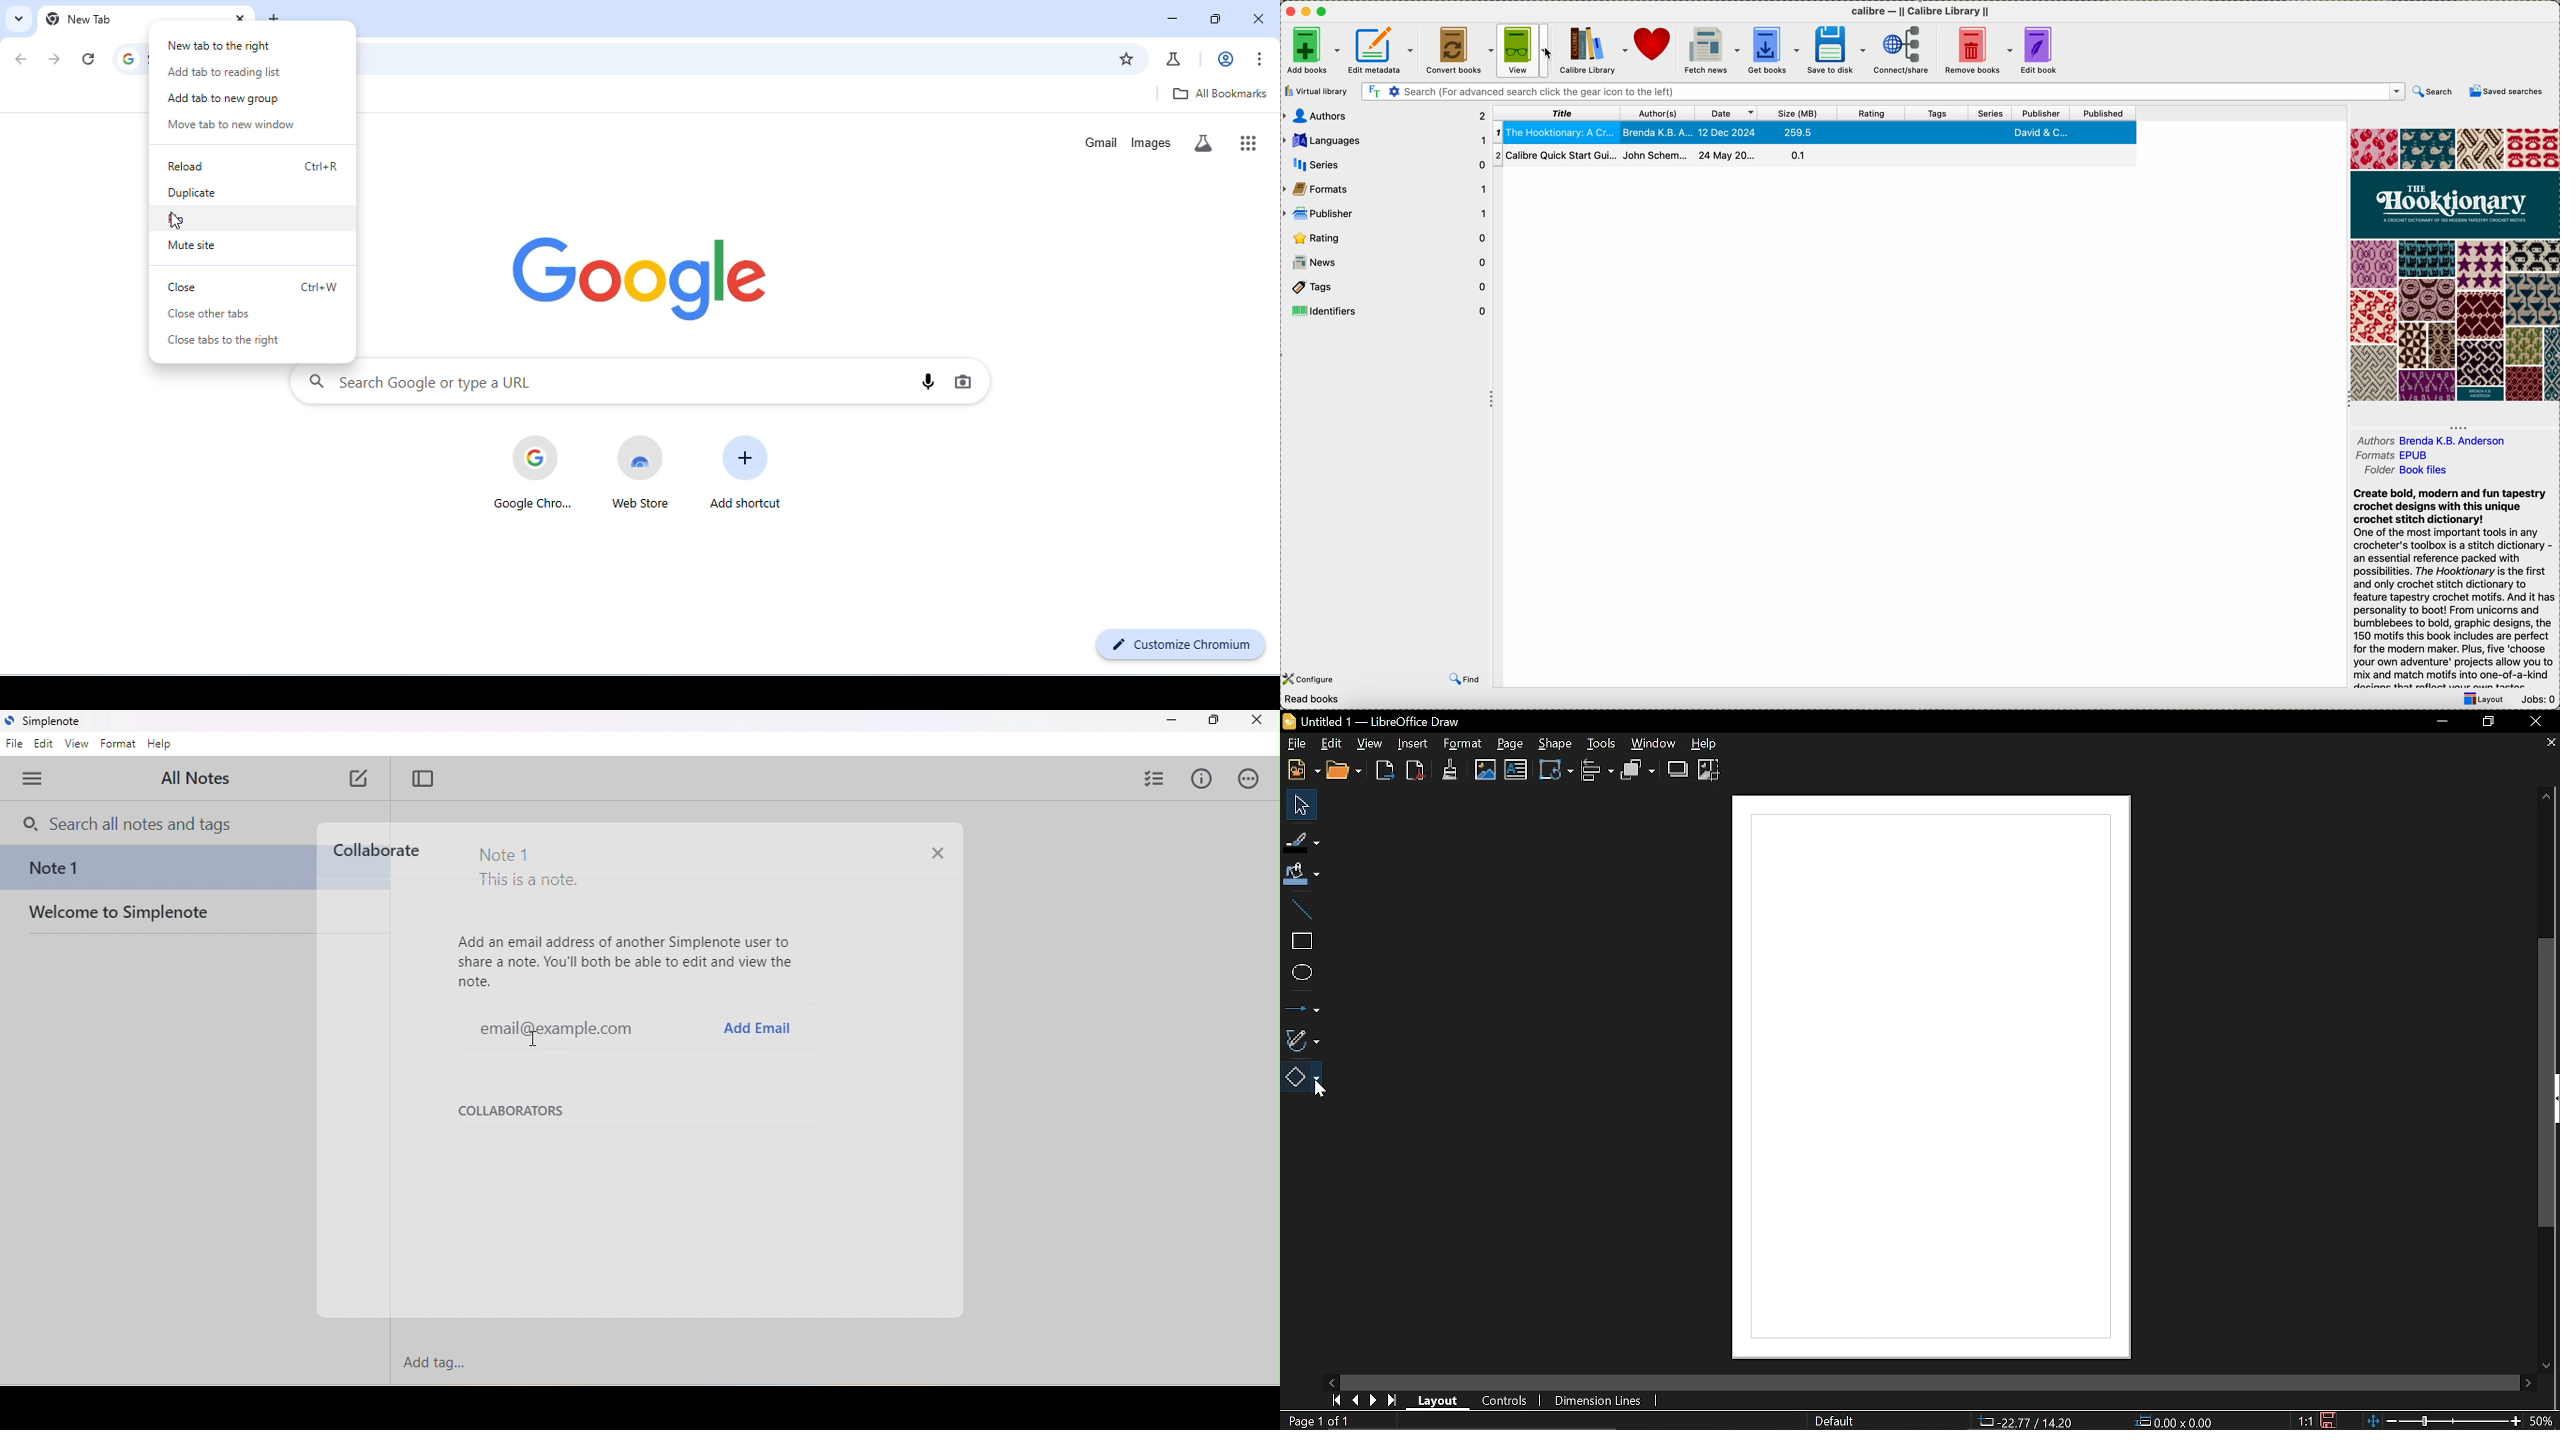 This screenshot has height=1456, width=2576. What do you see at coordinates (1248, 778) in the screenshot?
I see `actions` at bounding box center [1248, 778].